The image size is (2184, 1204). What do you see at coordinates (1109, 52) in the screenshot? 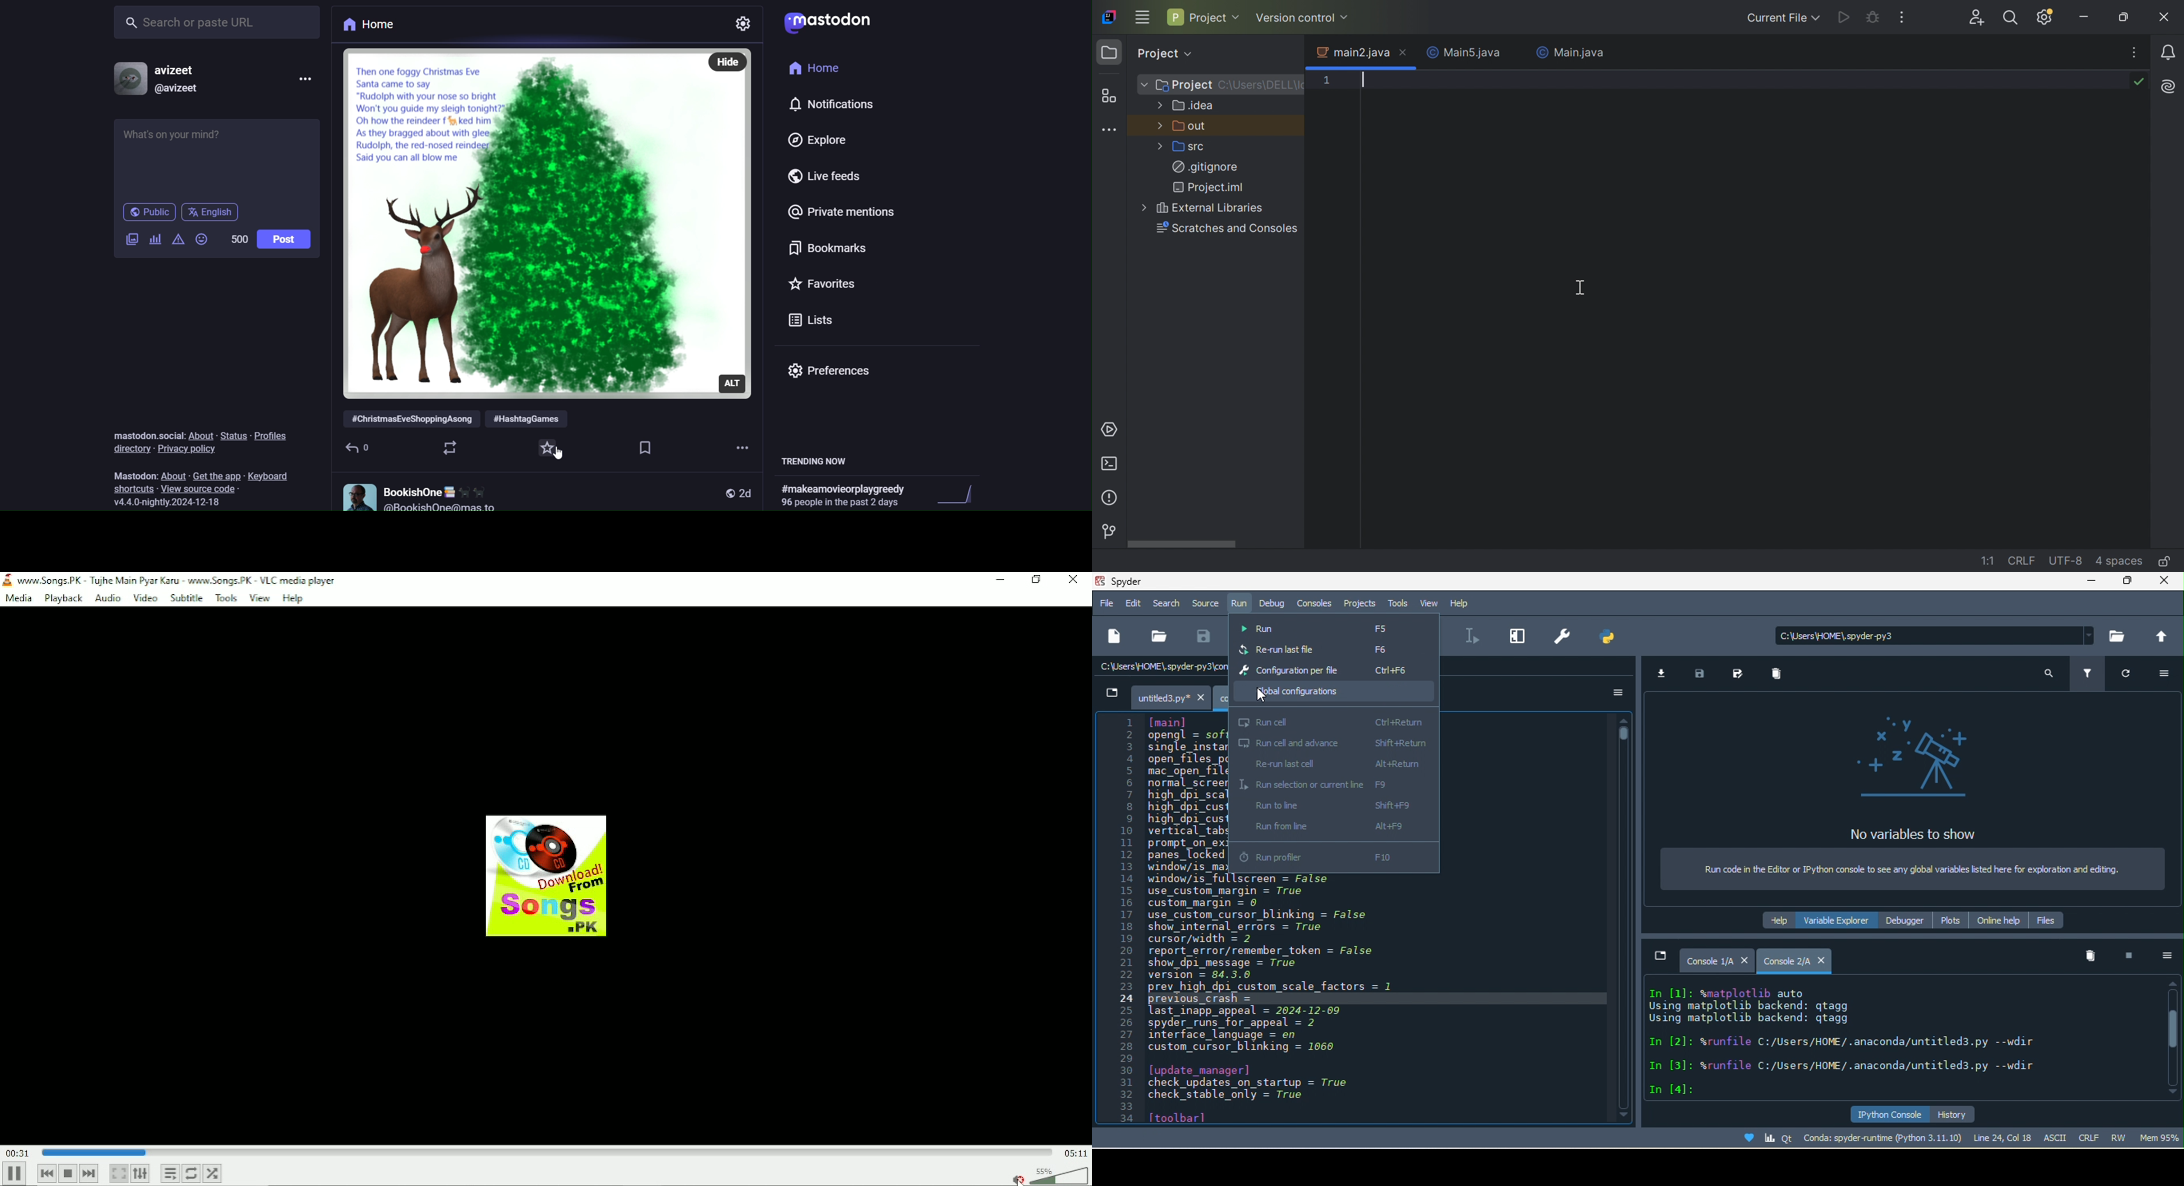
I see `Project icon` at bounding box center [1109, 52].